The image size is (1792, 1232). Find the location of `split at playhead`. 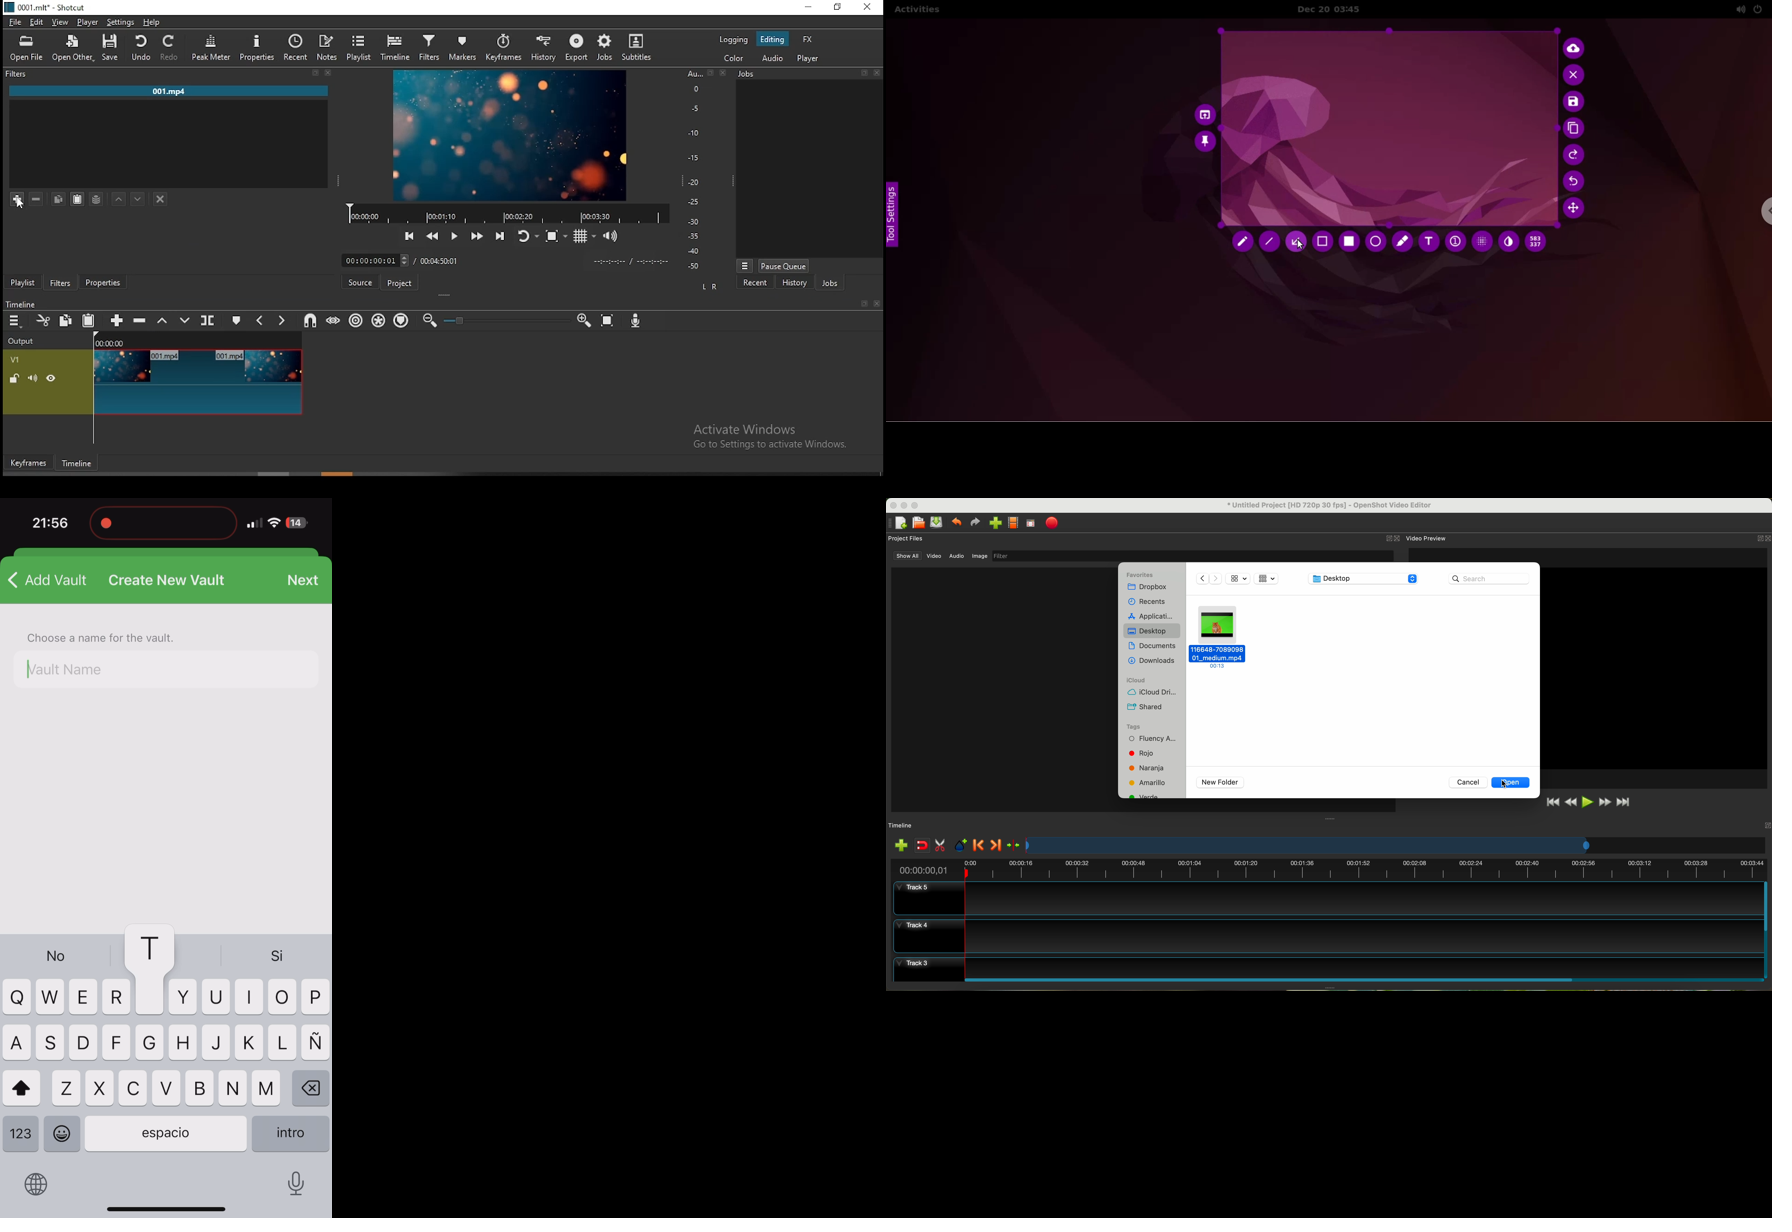

split at playhead is located at coordinates (208, 321).